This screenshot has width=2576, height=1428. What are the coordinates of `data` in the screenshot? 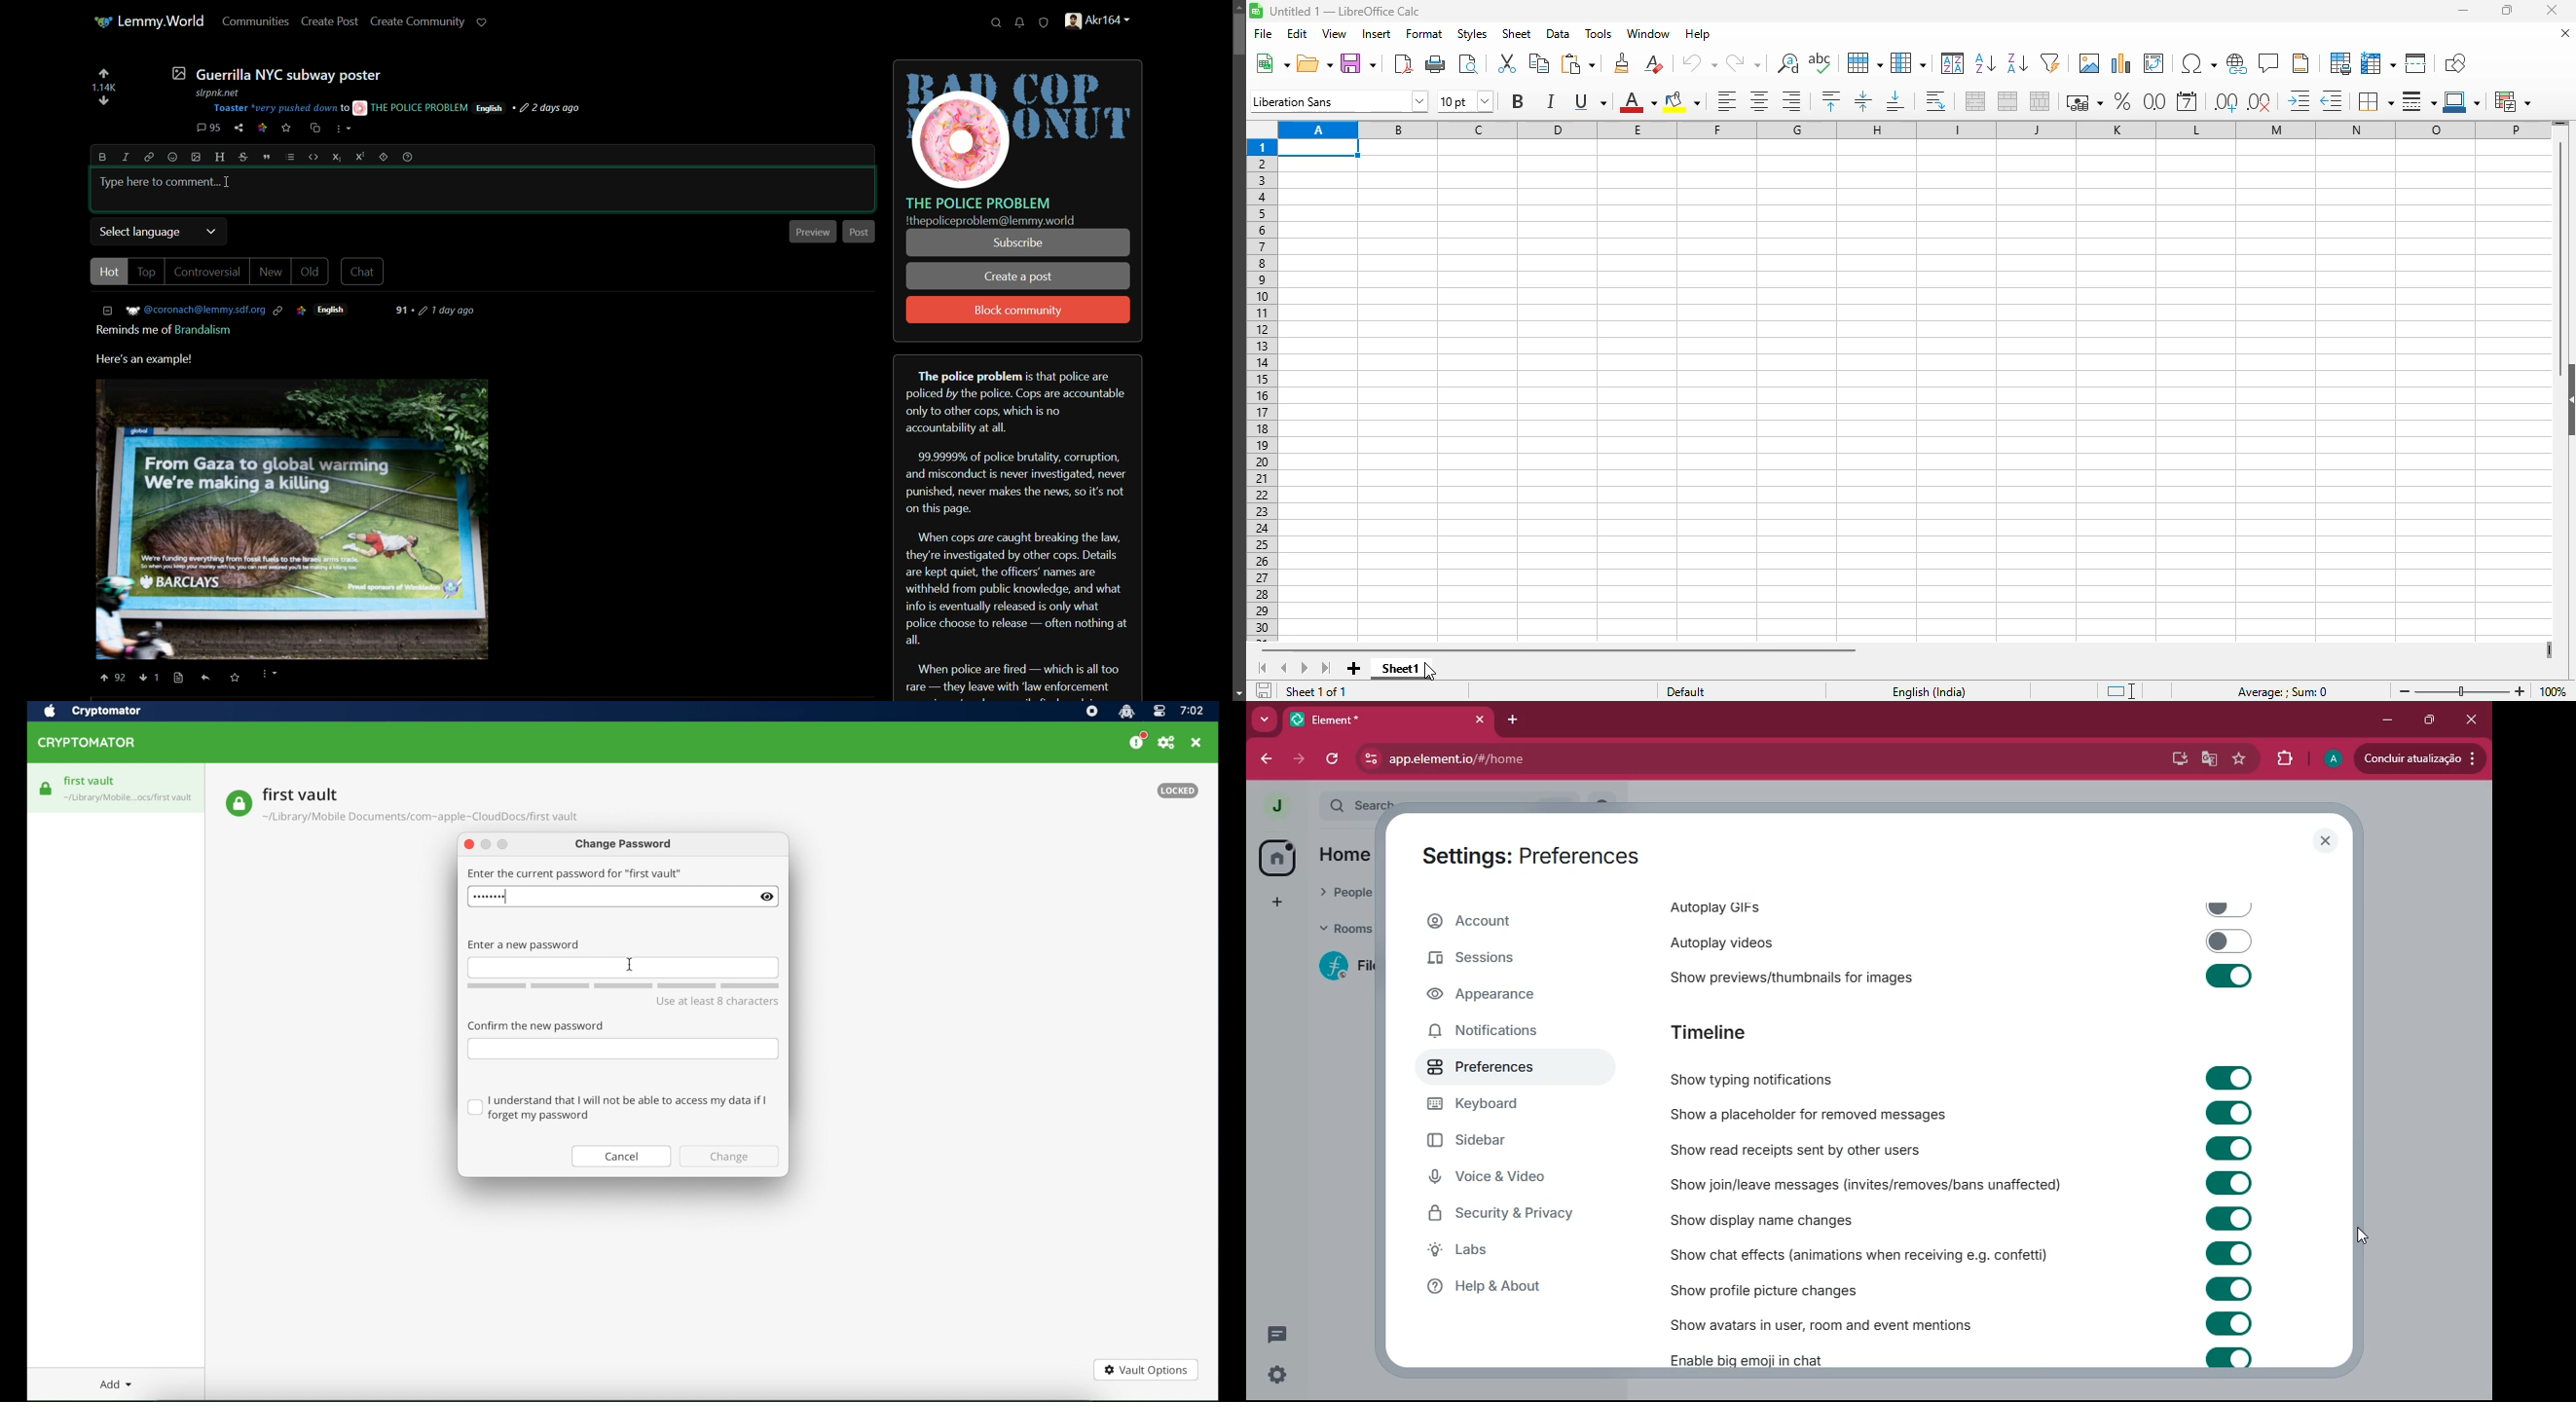 It's located at (1558, 33).